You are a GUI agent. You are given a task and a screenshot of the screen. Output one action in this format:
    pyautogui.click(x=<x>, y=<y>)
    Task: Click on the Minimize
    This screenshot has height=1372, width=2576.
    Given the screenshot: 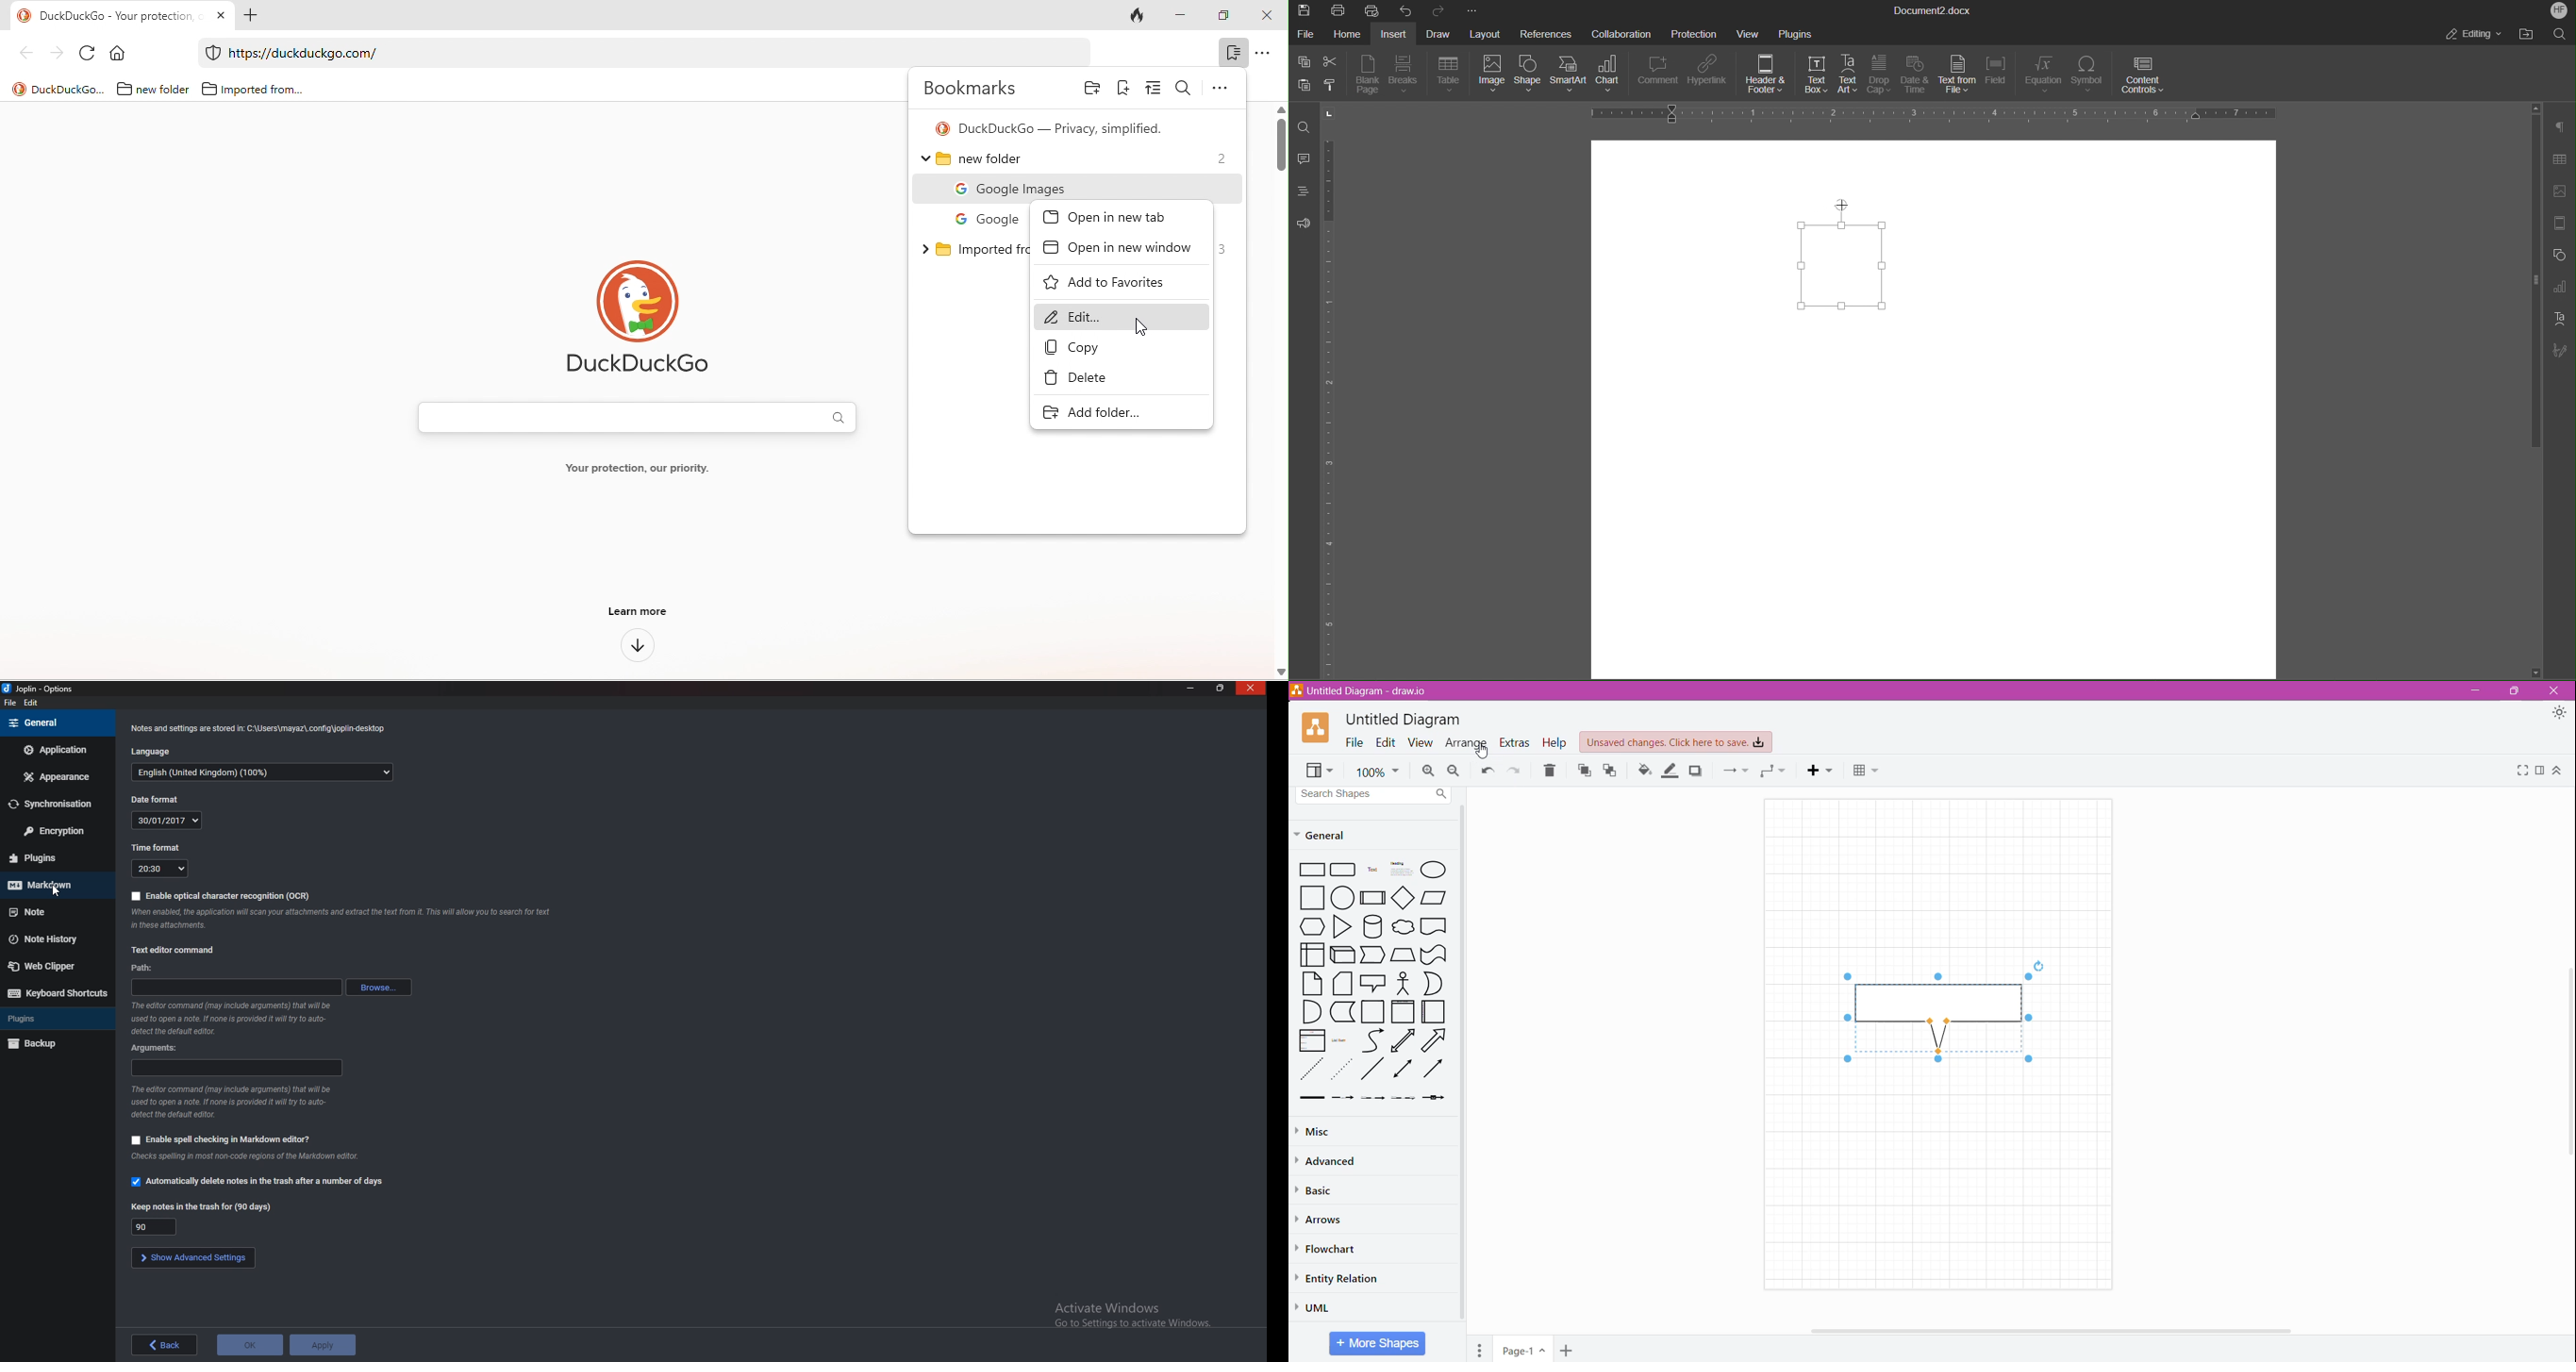 What is the action you would take?
    pyautogui.click(x=1192, y=688)
    